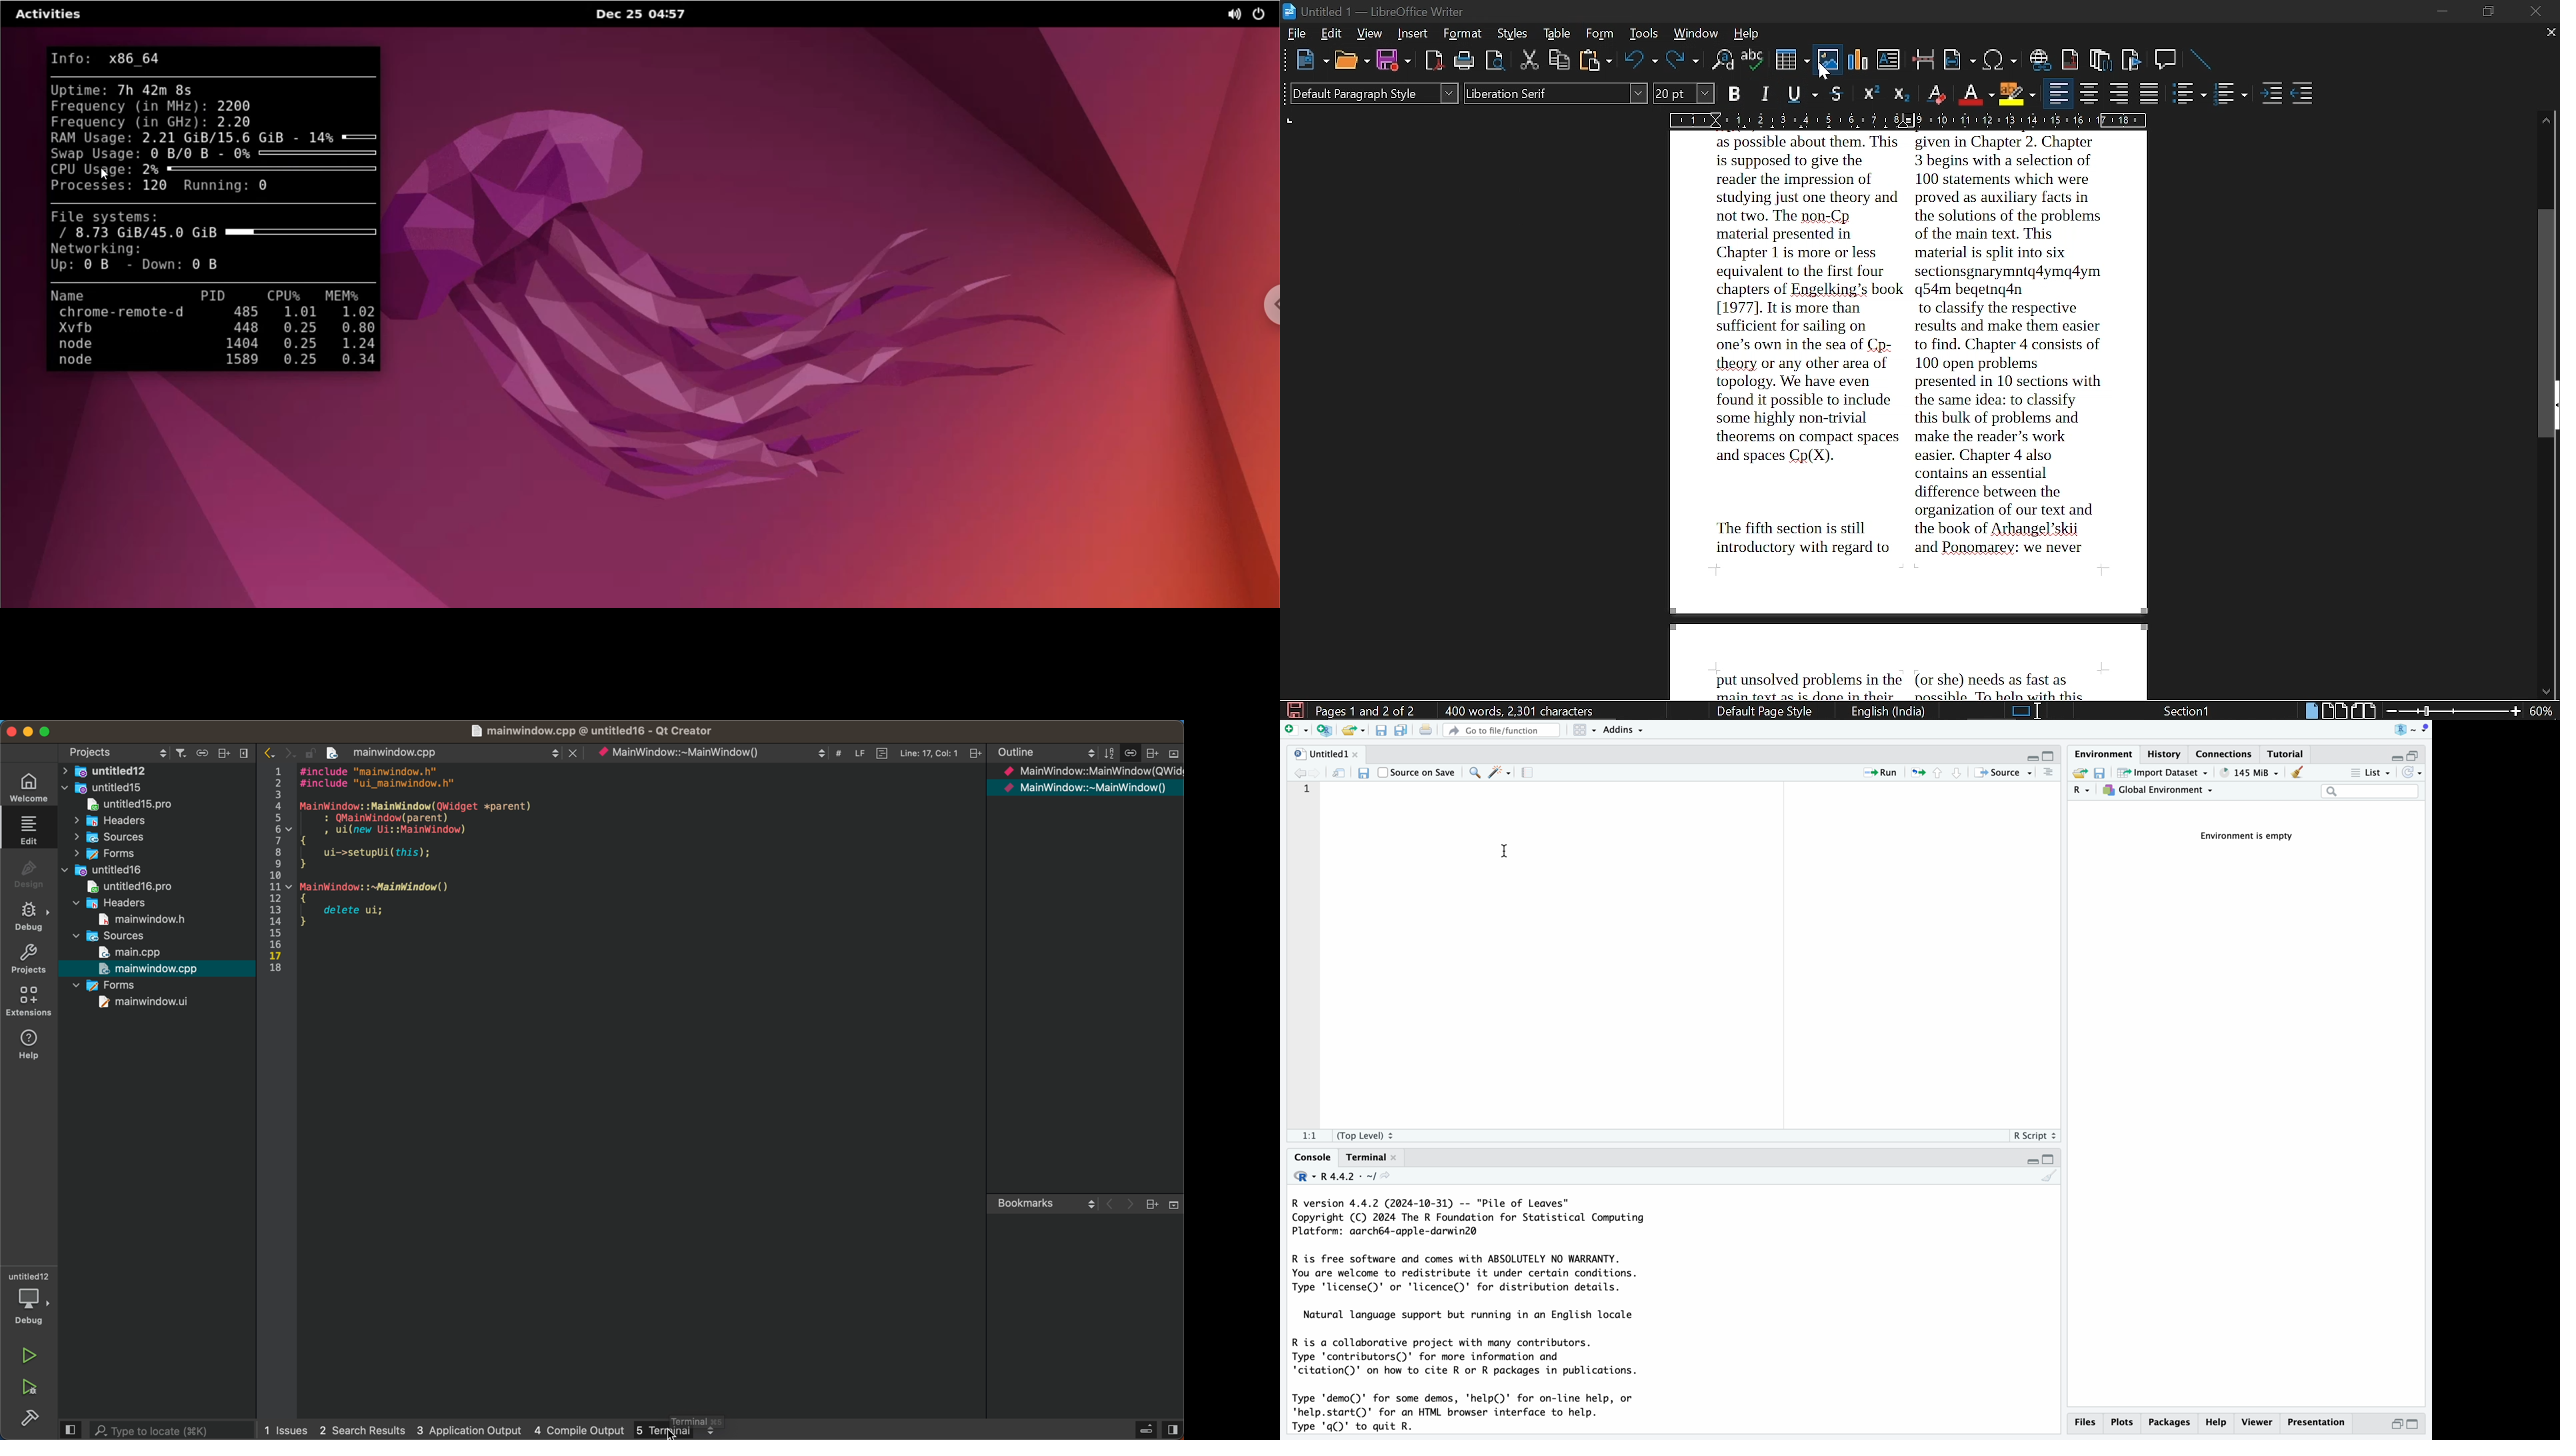 The image size is (2576, 1456). I want to click on description of contributors, so click(1466, 1357).